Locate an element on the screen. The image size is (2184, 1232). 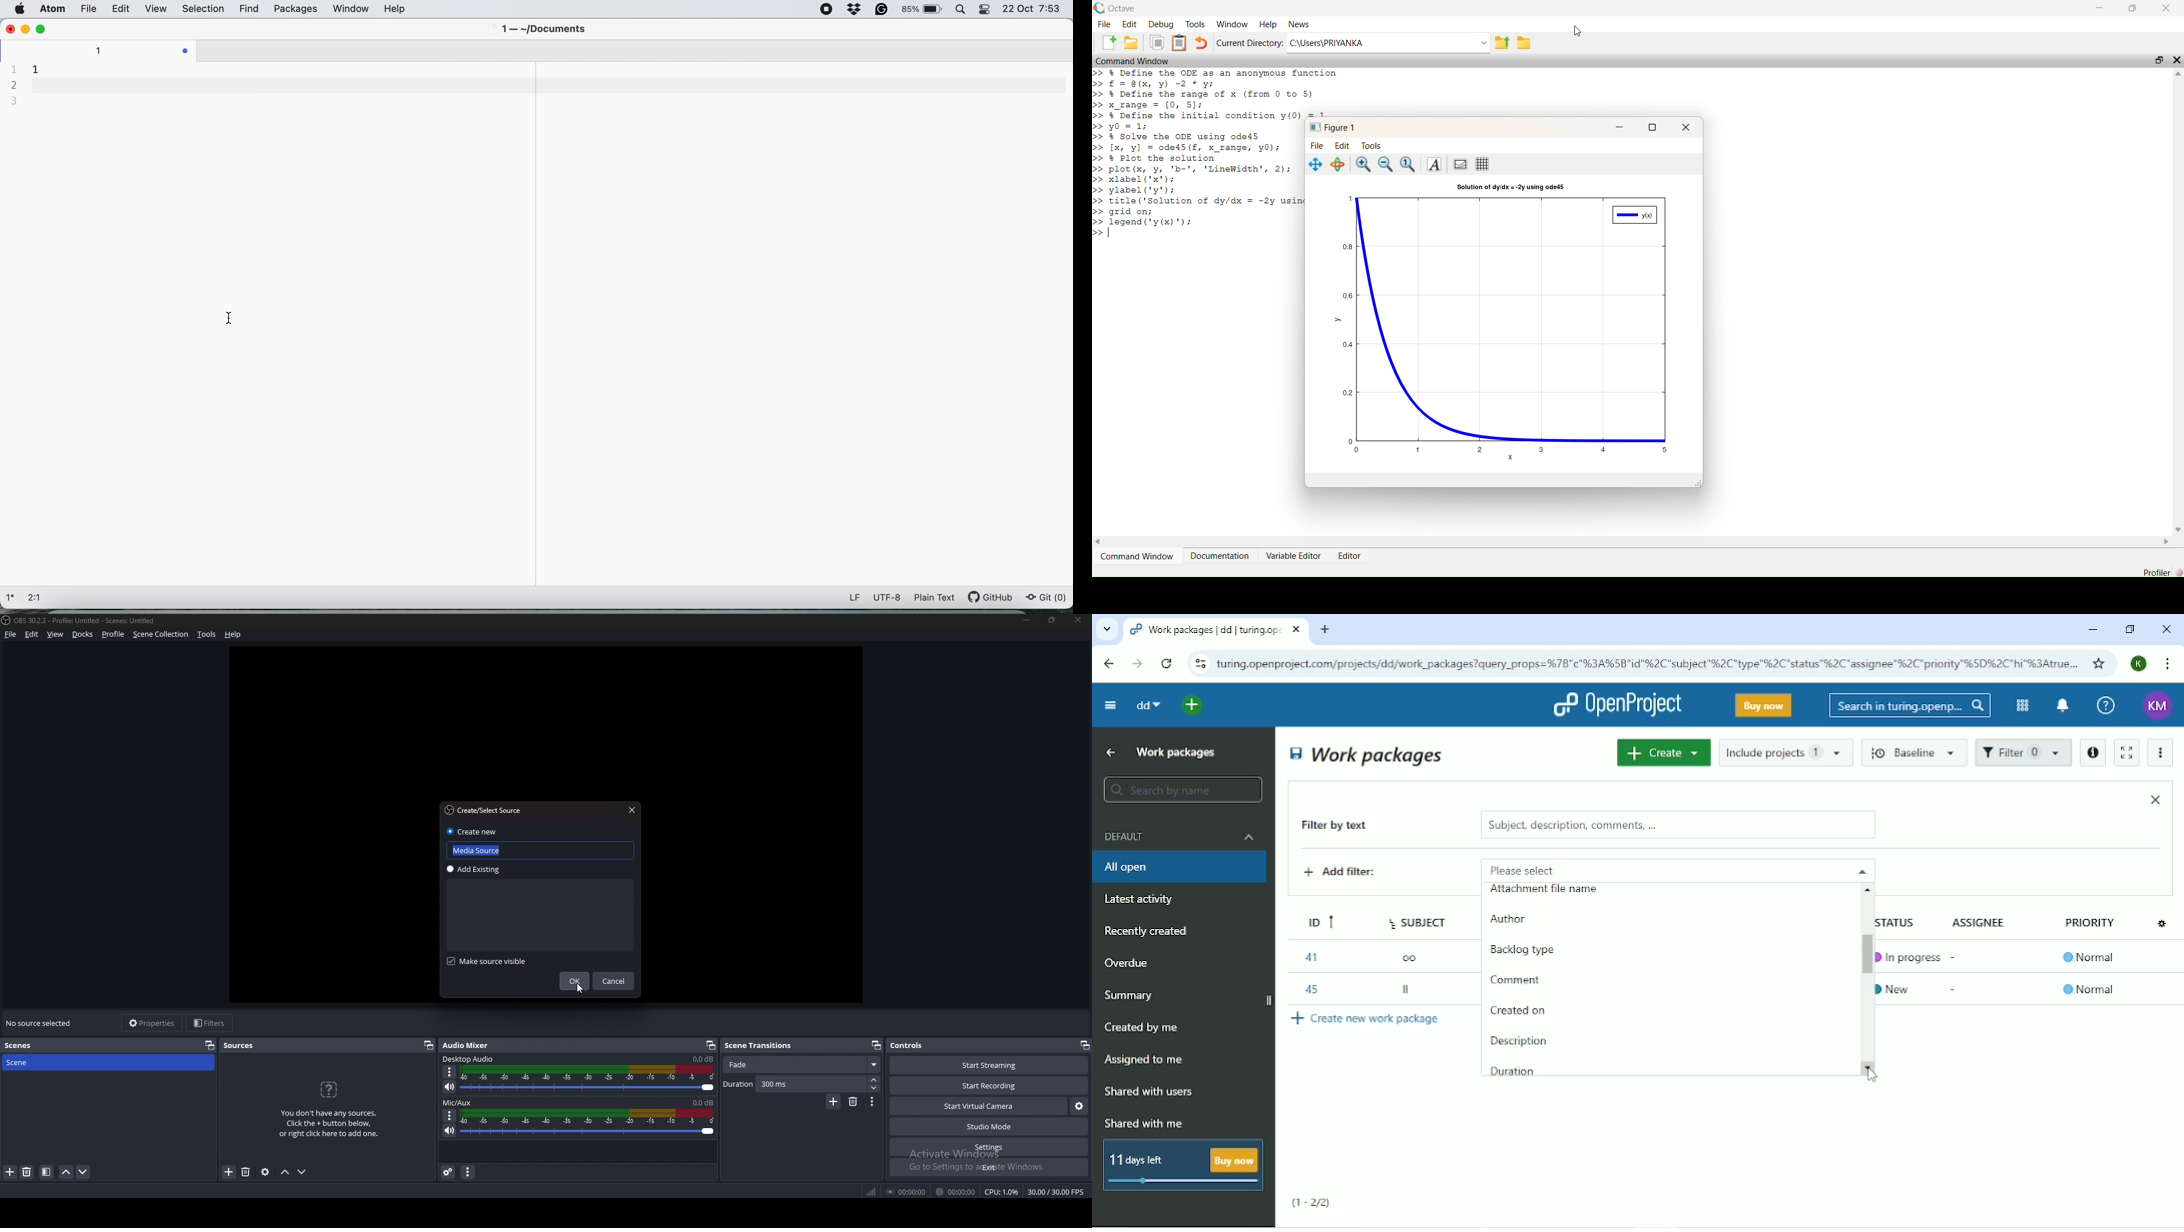
edit is located at coordinates (120, 9).